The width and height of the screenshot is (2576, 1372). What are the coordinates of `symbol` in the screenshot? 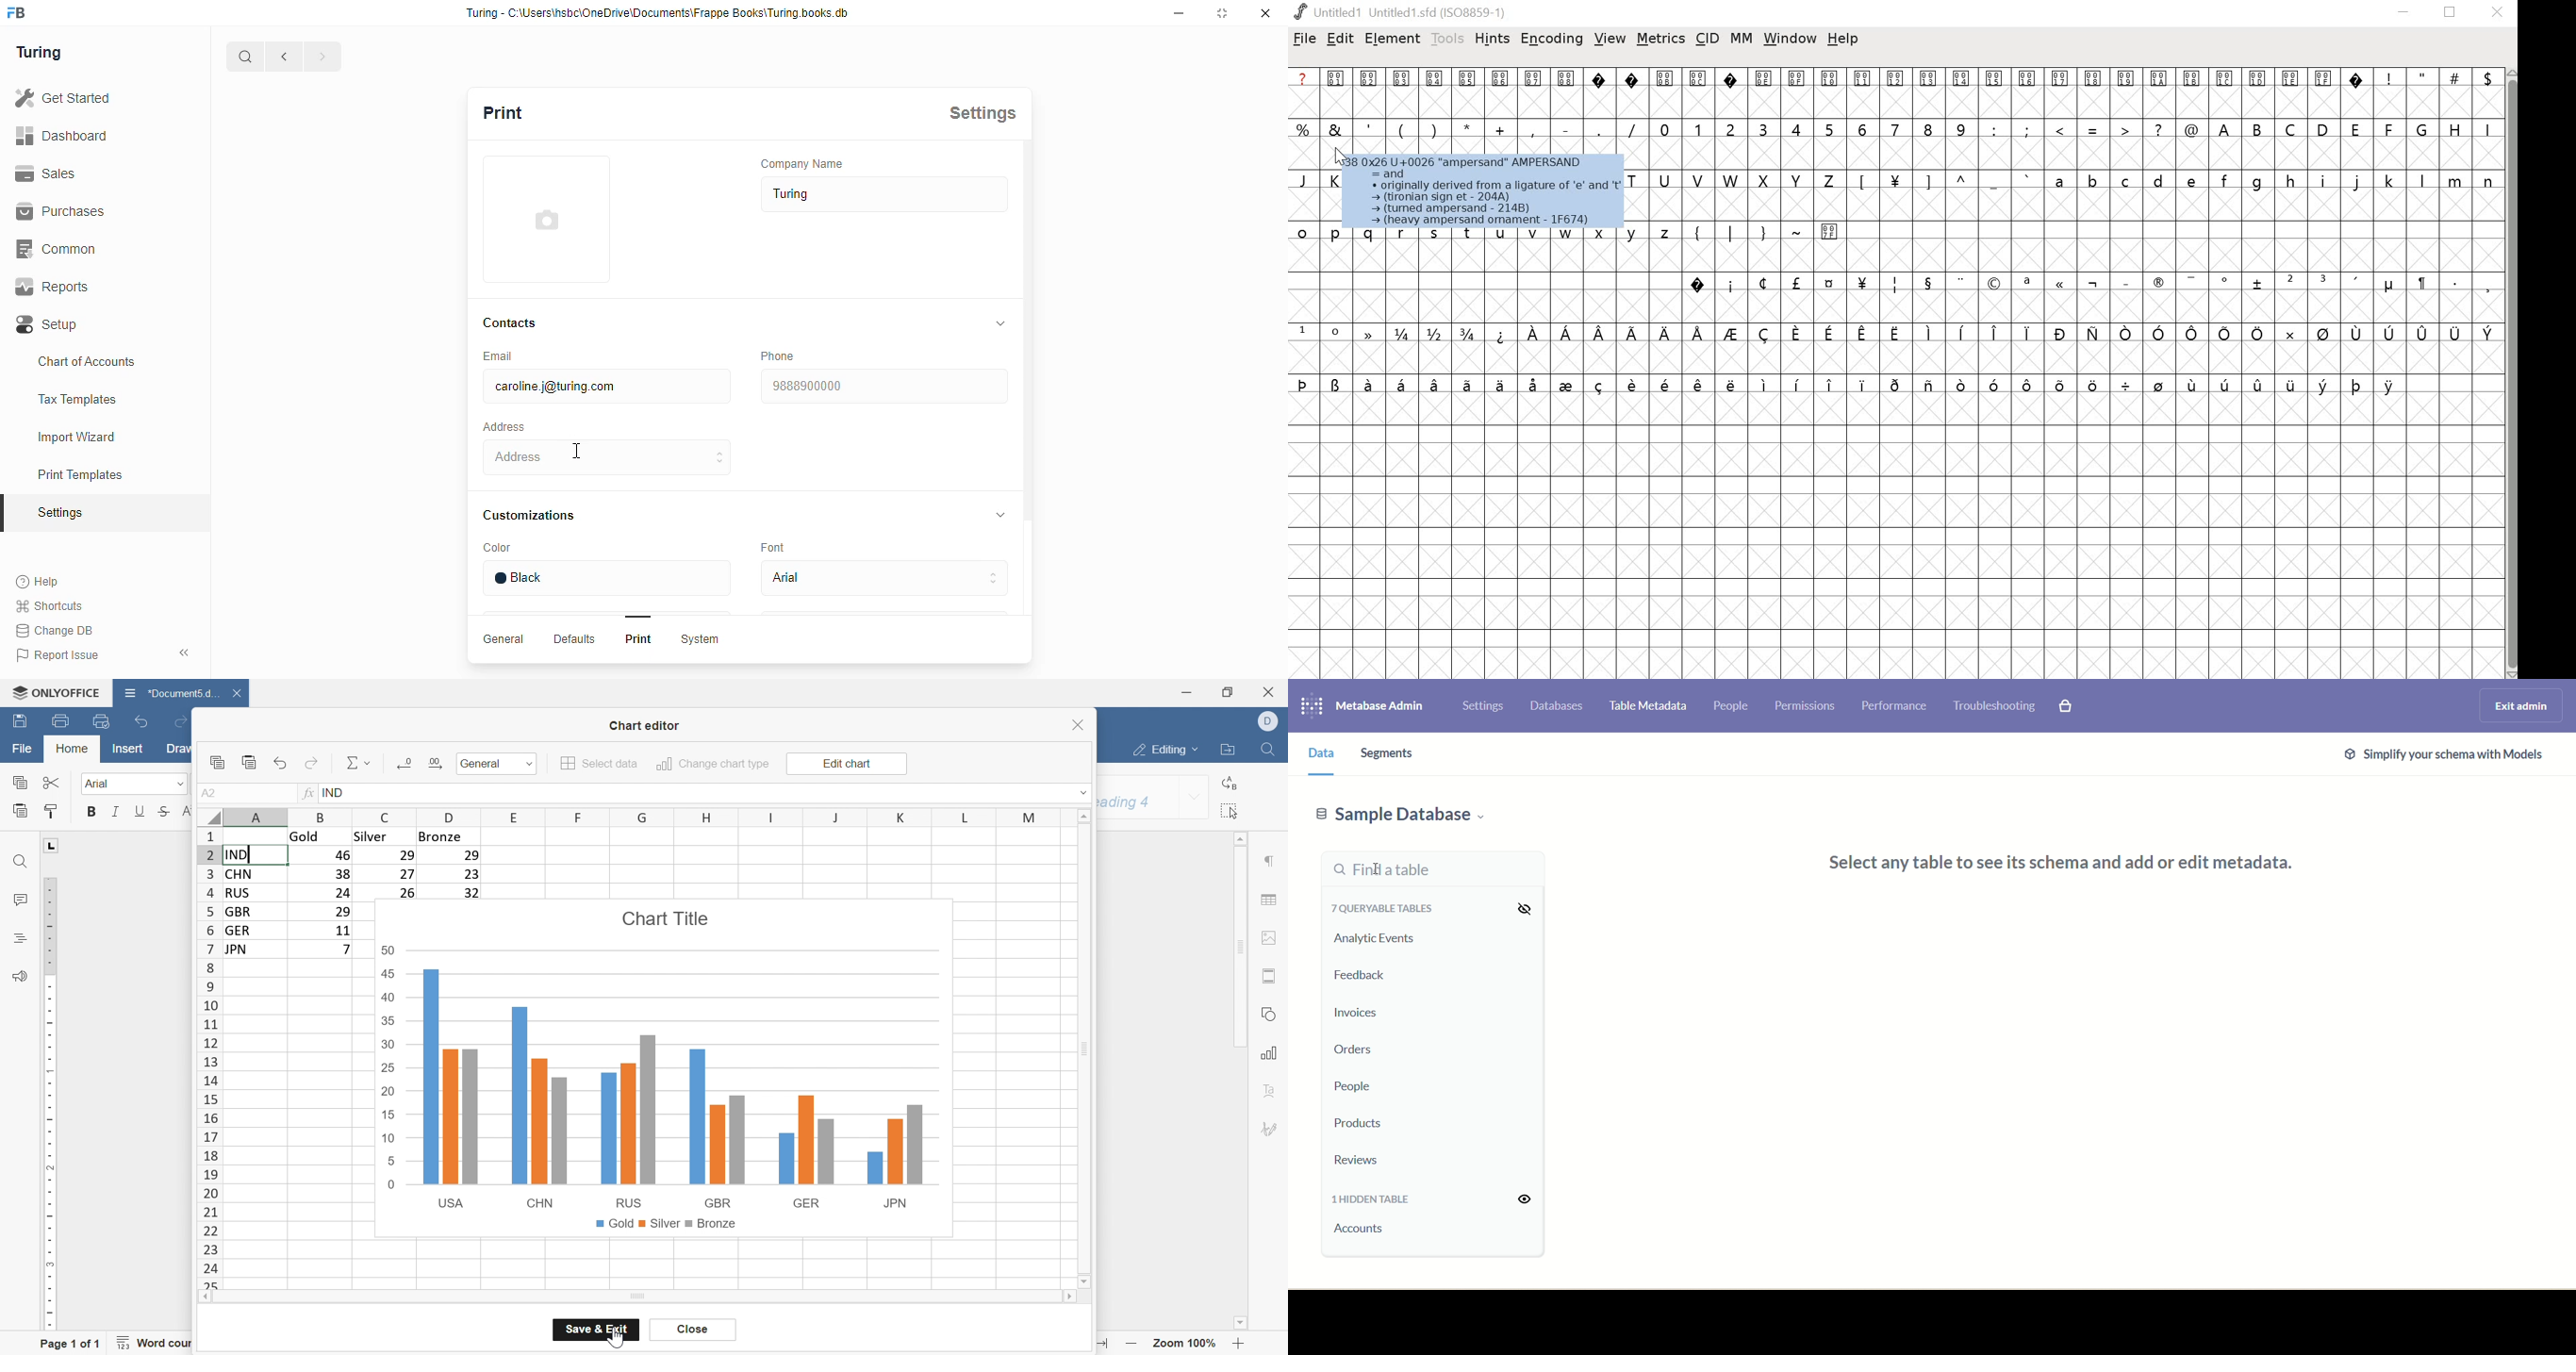 It's located at (2060, 284).